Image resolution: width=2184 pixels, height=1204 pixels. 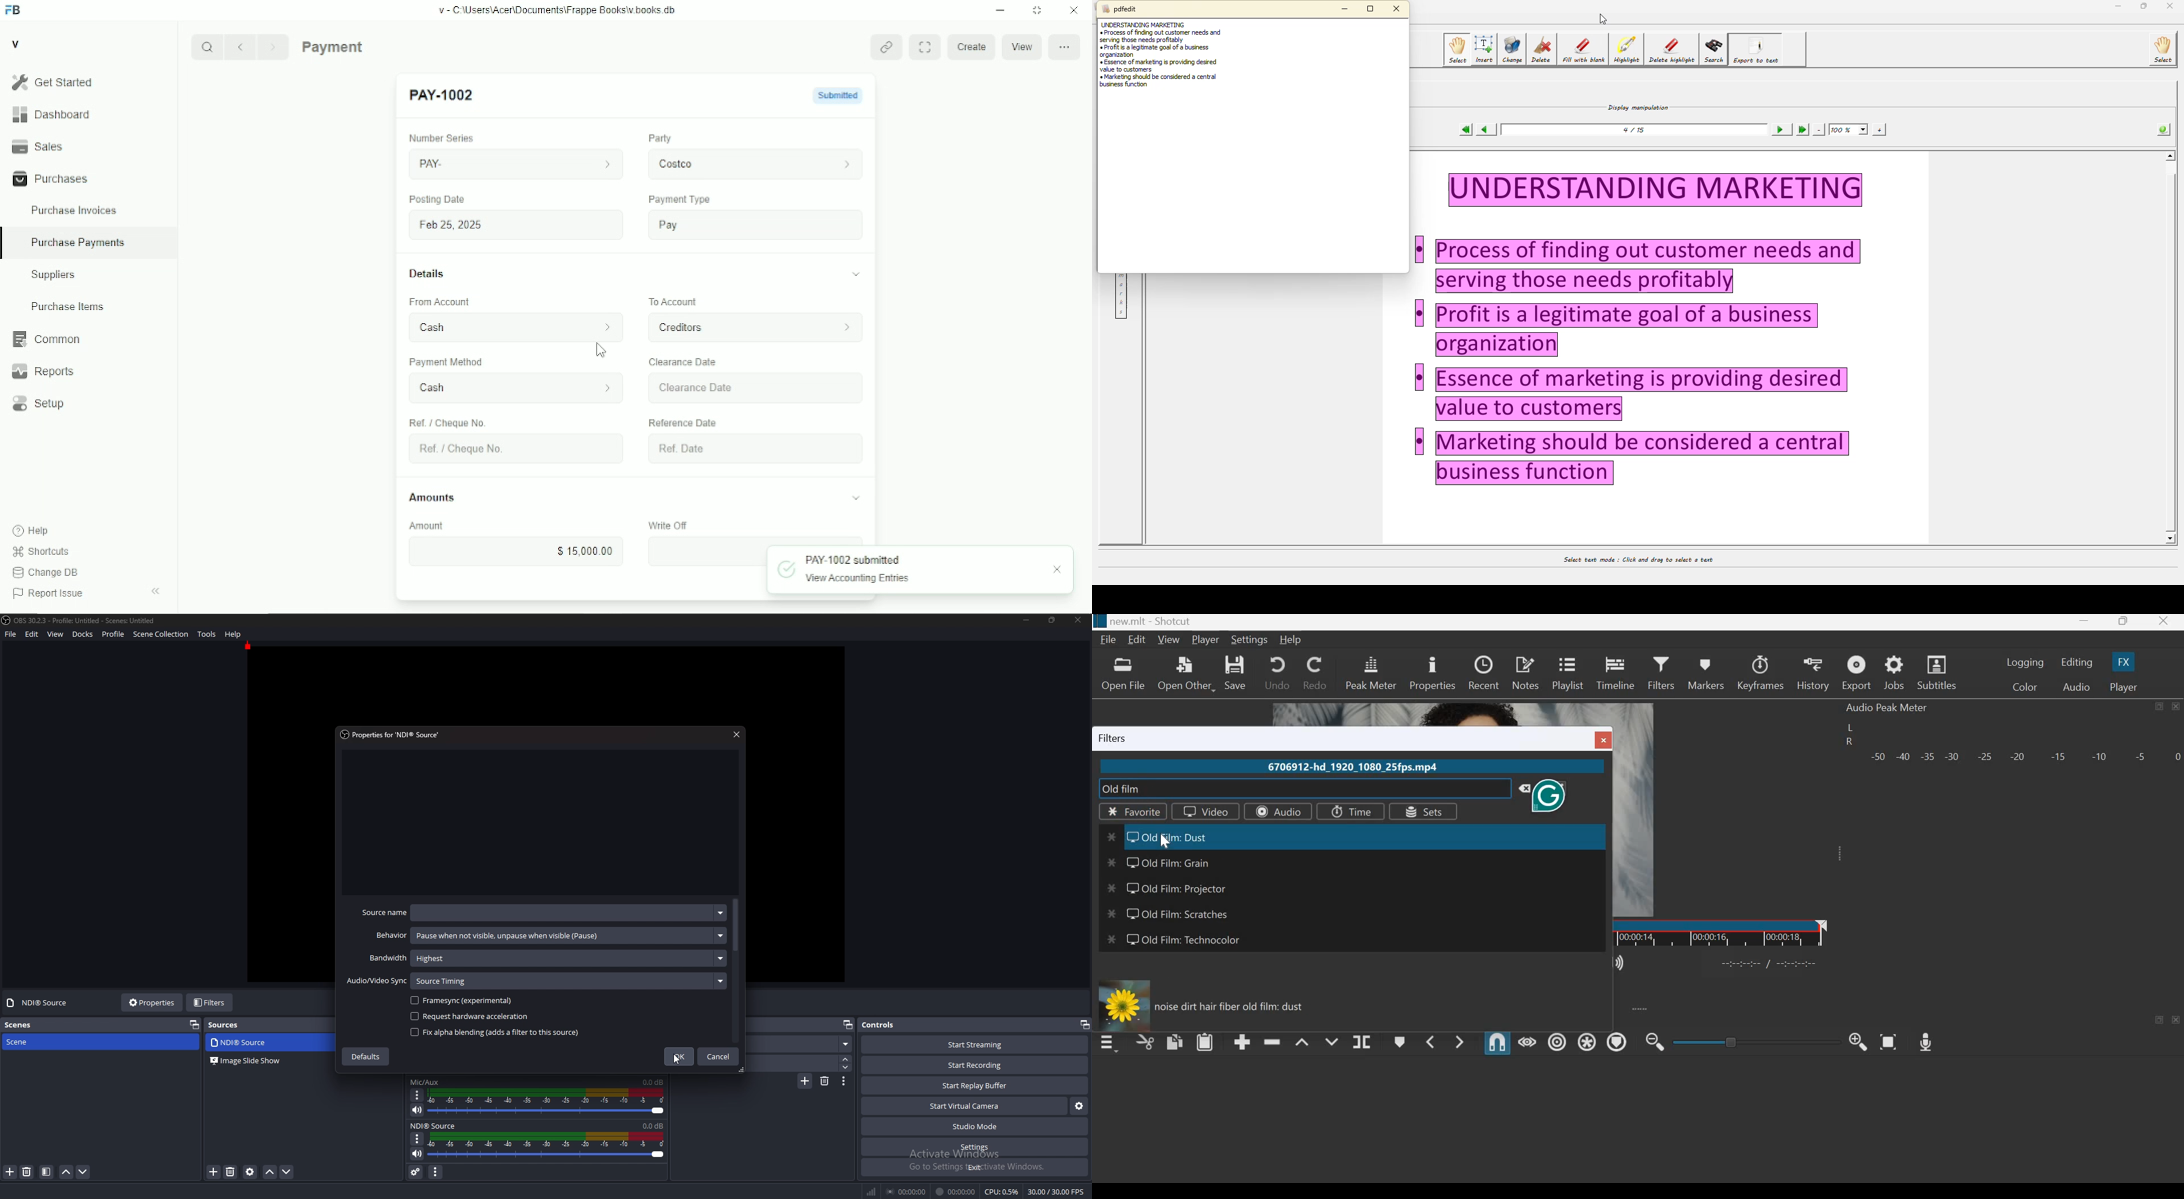 I want to click on docks, so click(x=84, y=634).